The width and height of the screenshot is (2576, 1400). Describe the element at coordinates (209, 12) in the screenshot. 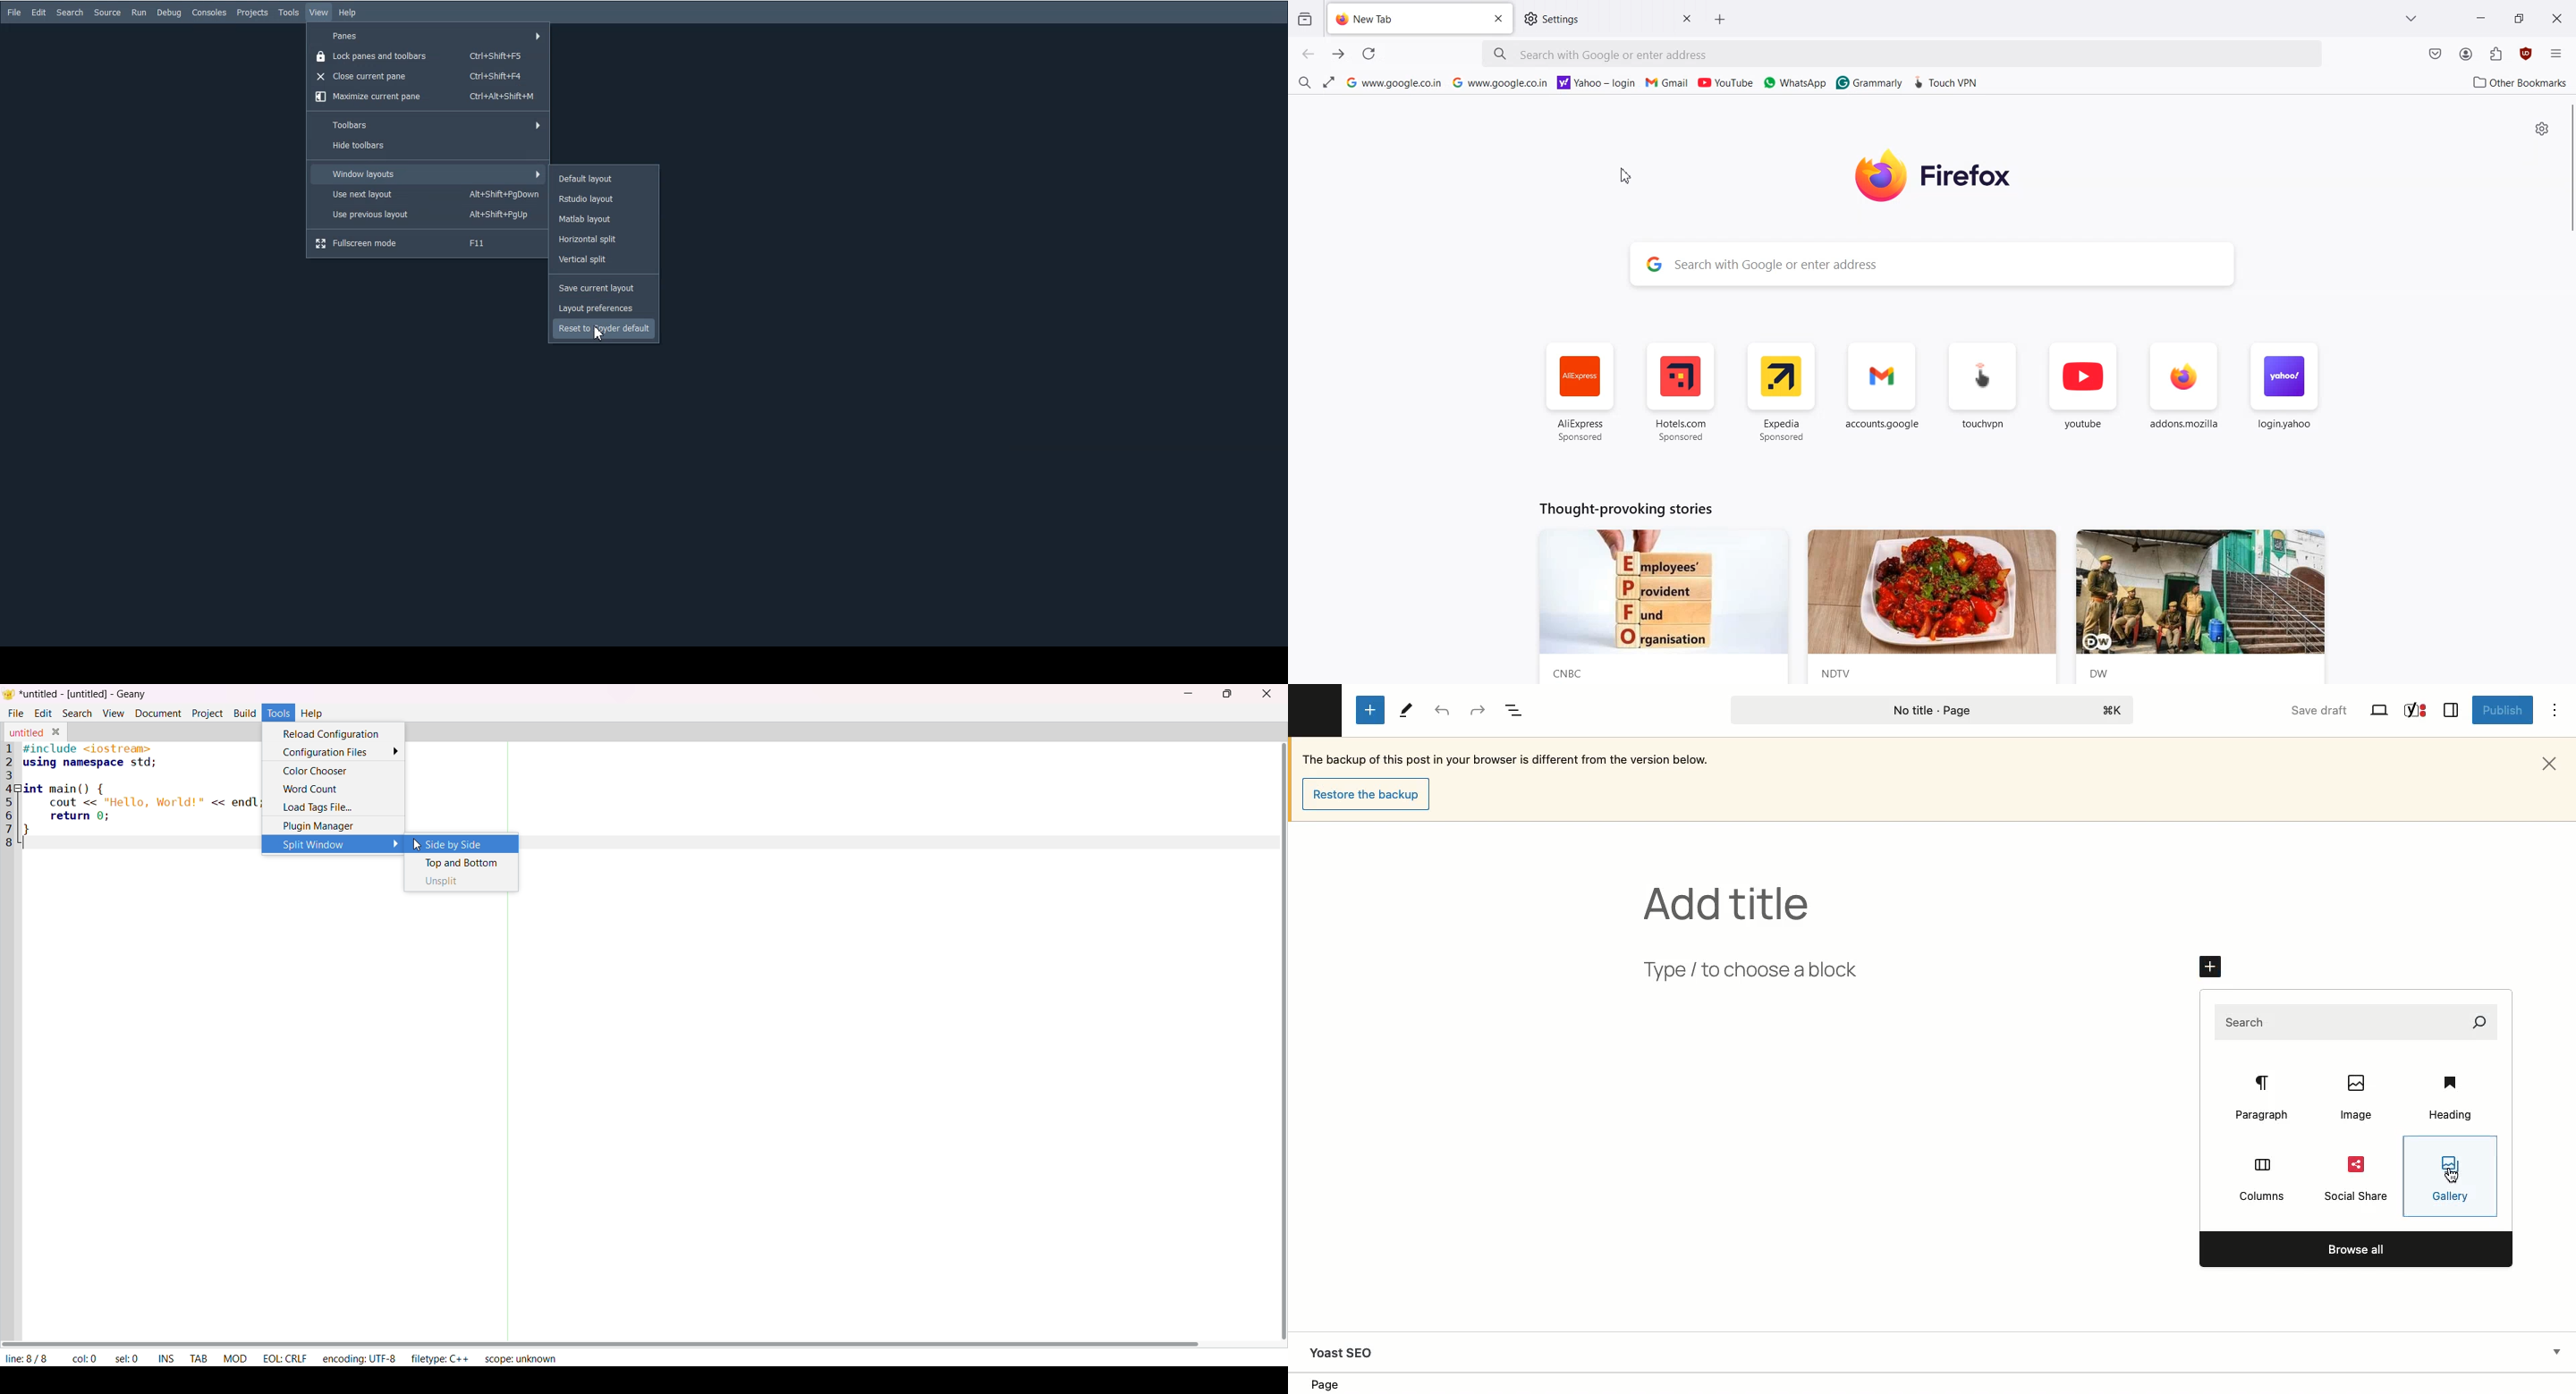

I see `Consoles` at that location.